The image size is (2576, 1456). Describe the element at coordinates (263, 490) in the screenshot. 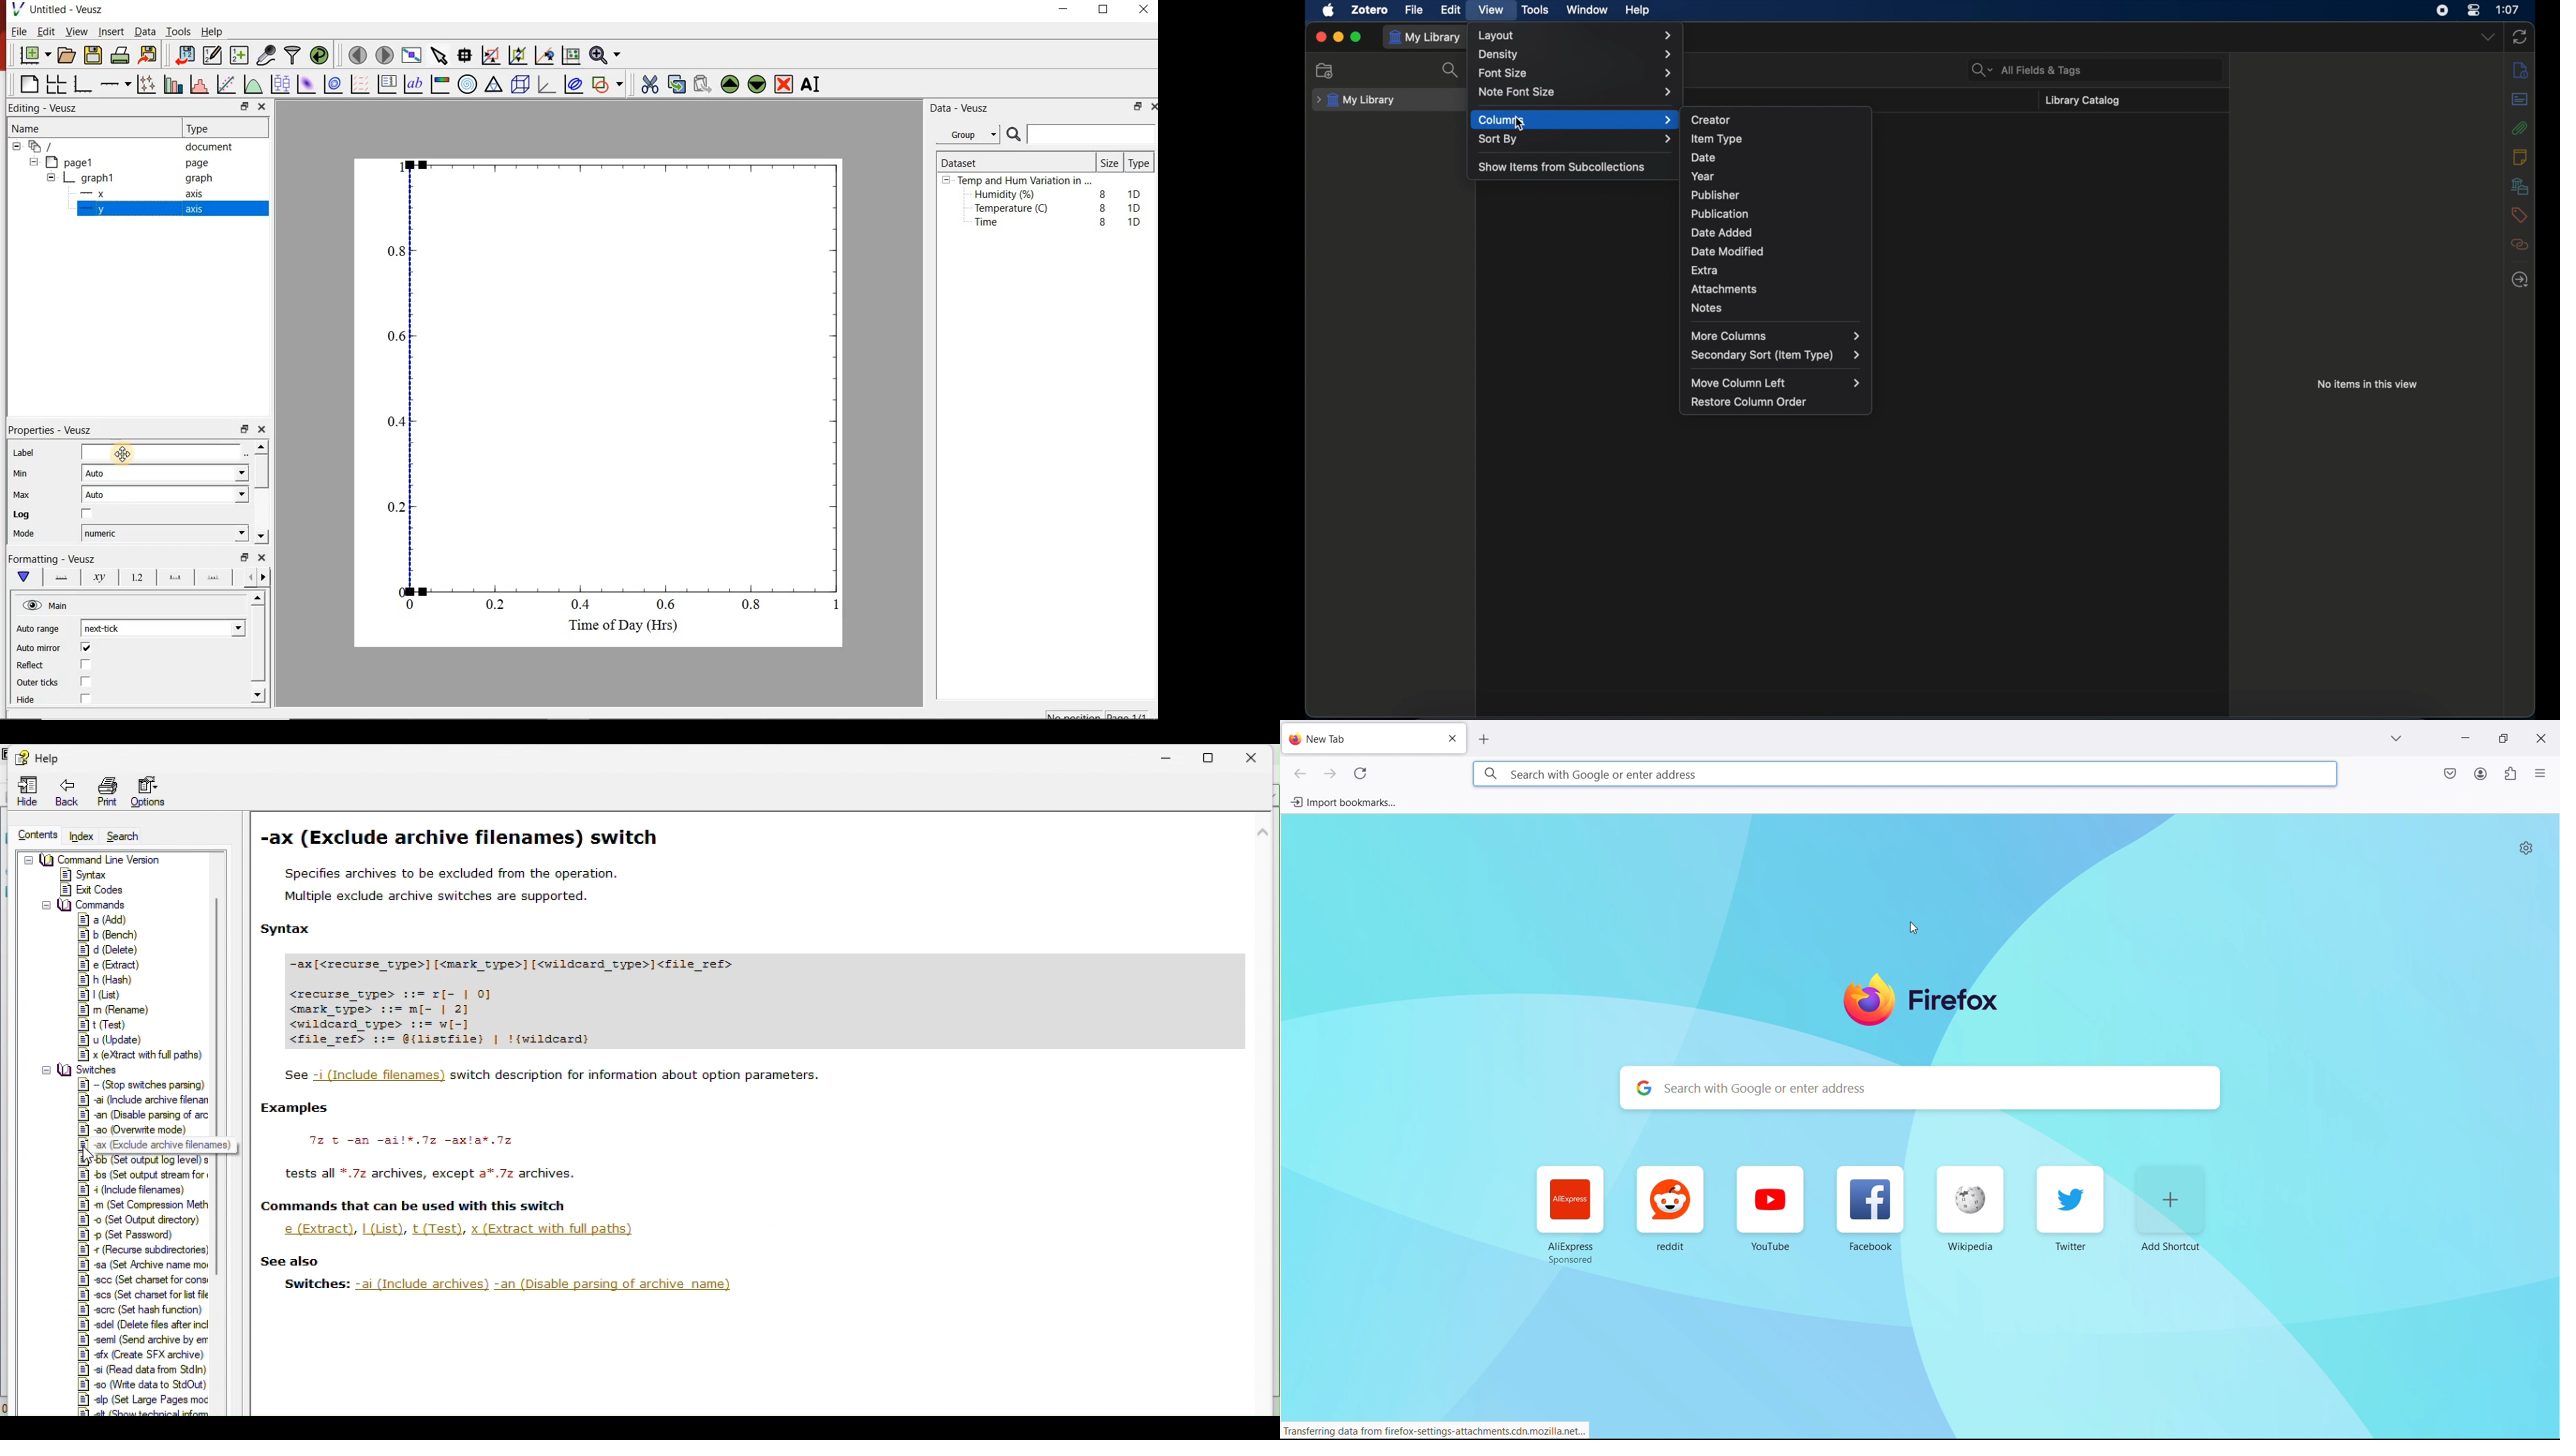

I see `scroll bar` at that location.